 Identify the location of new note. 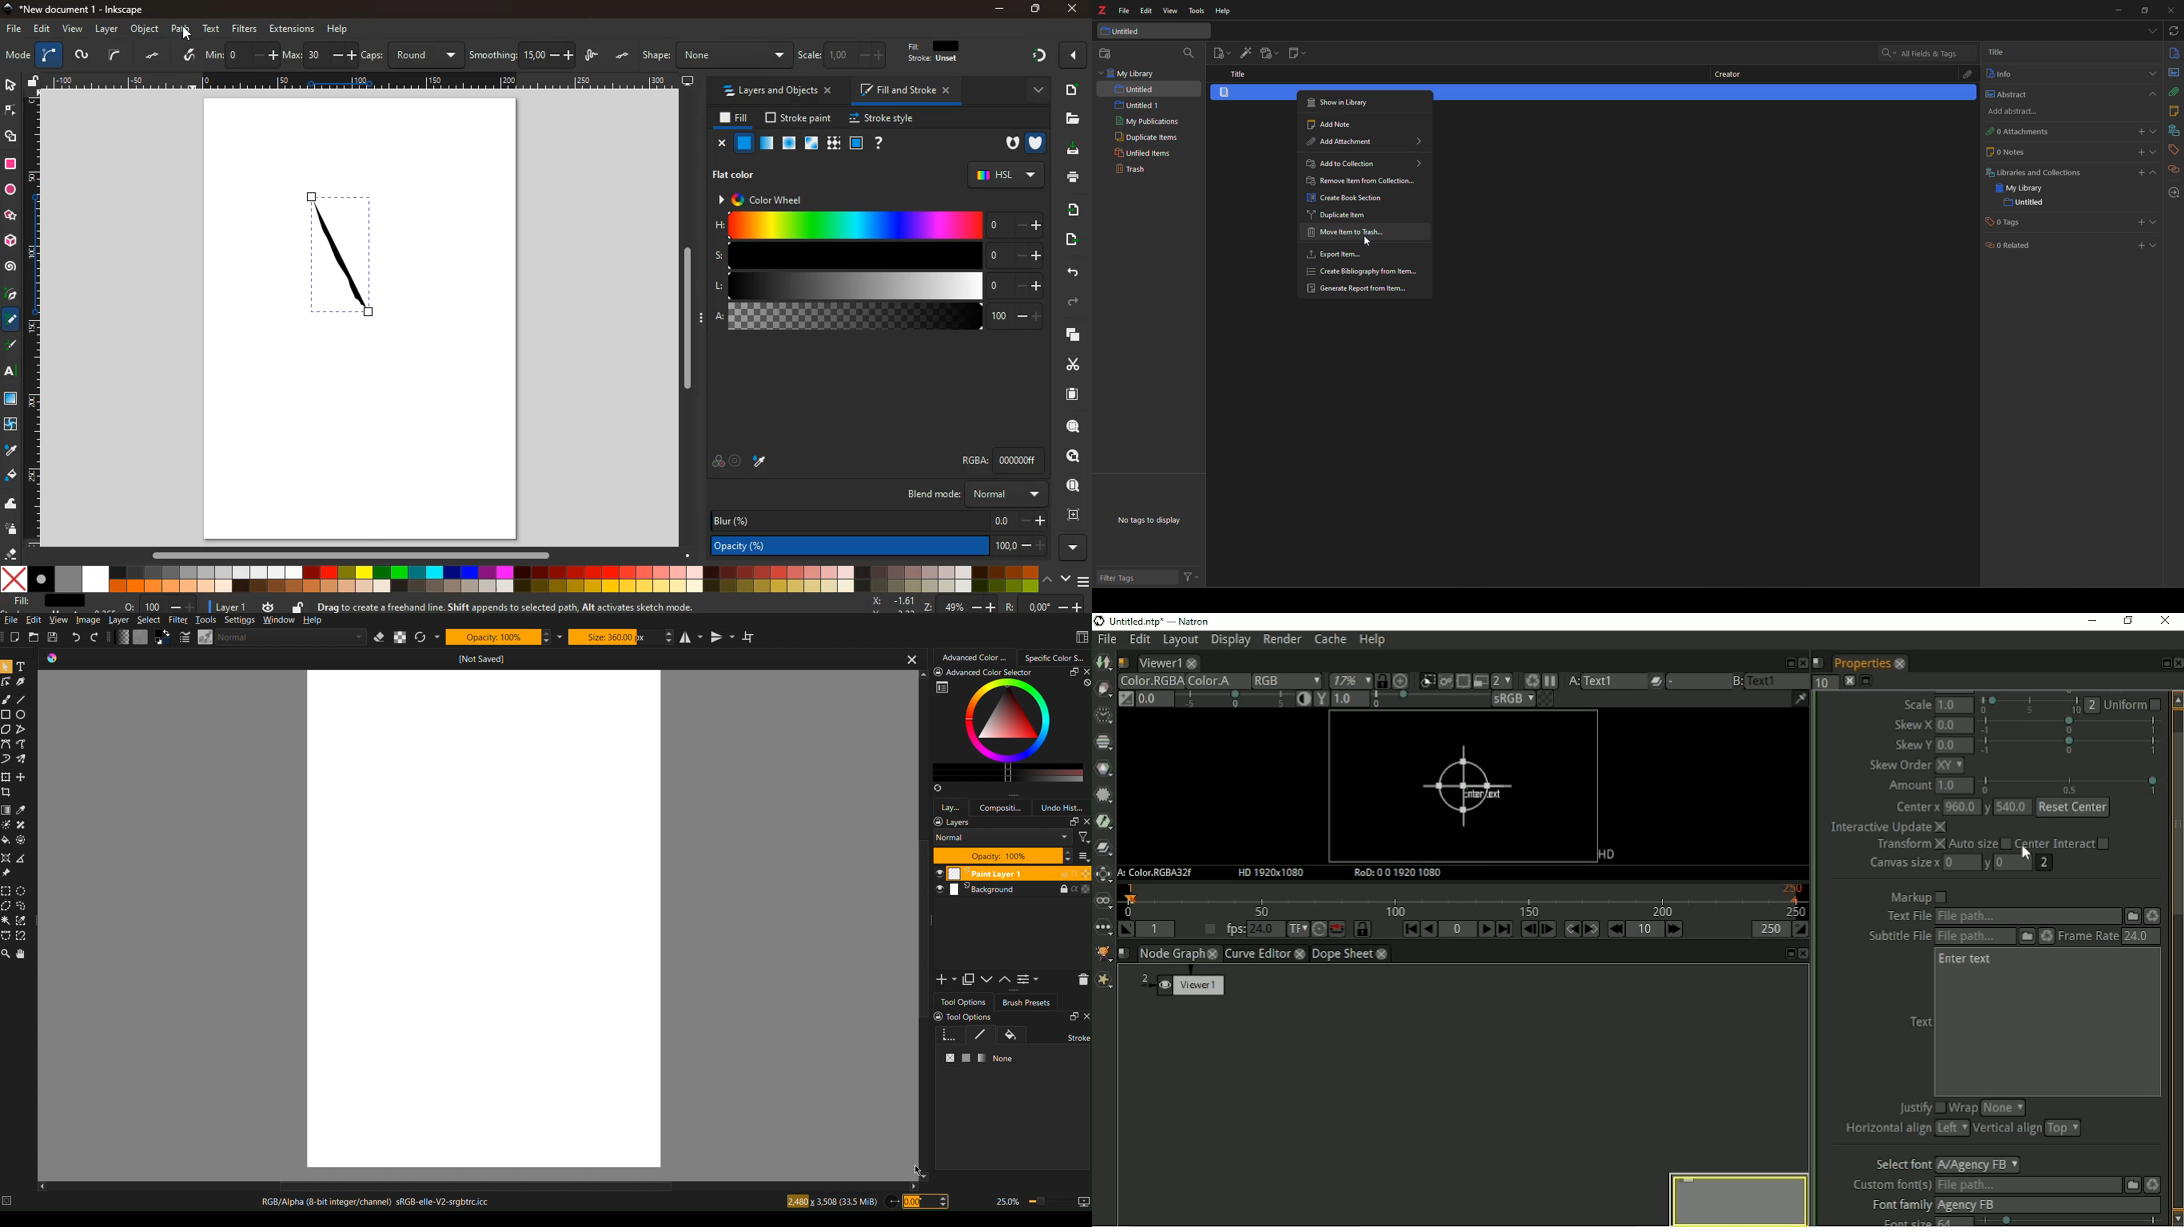
(1296, 54).